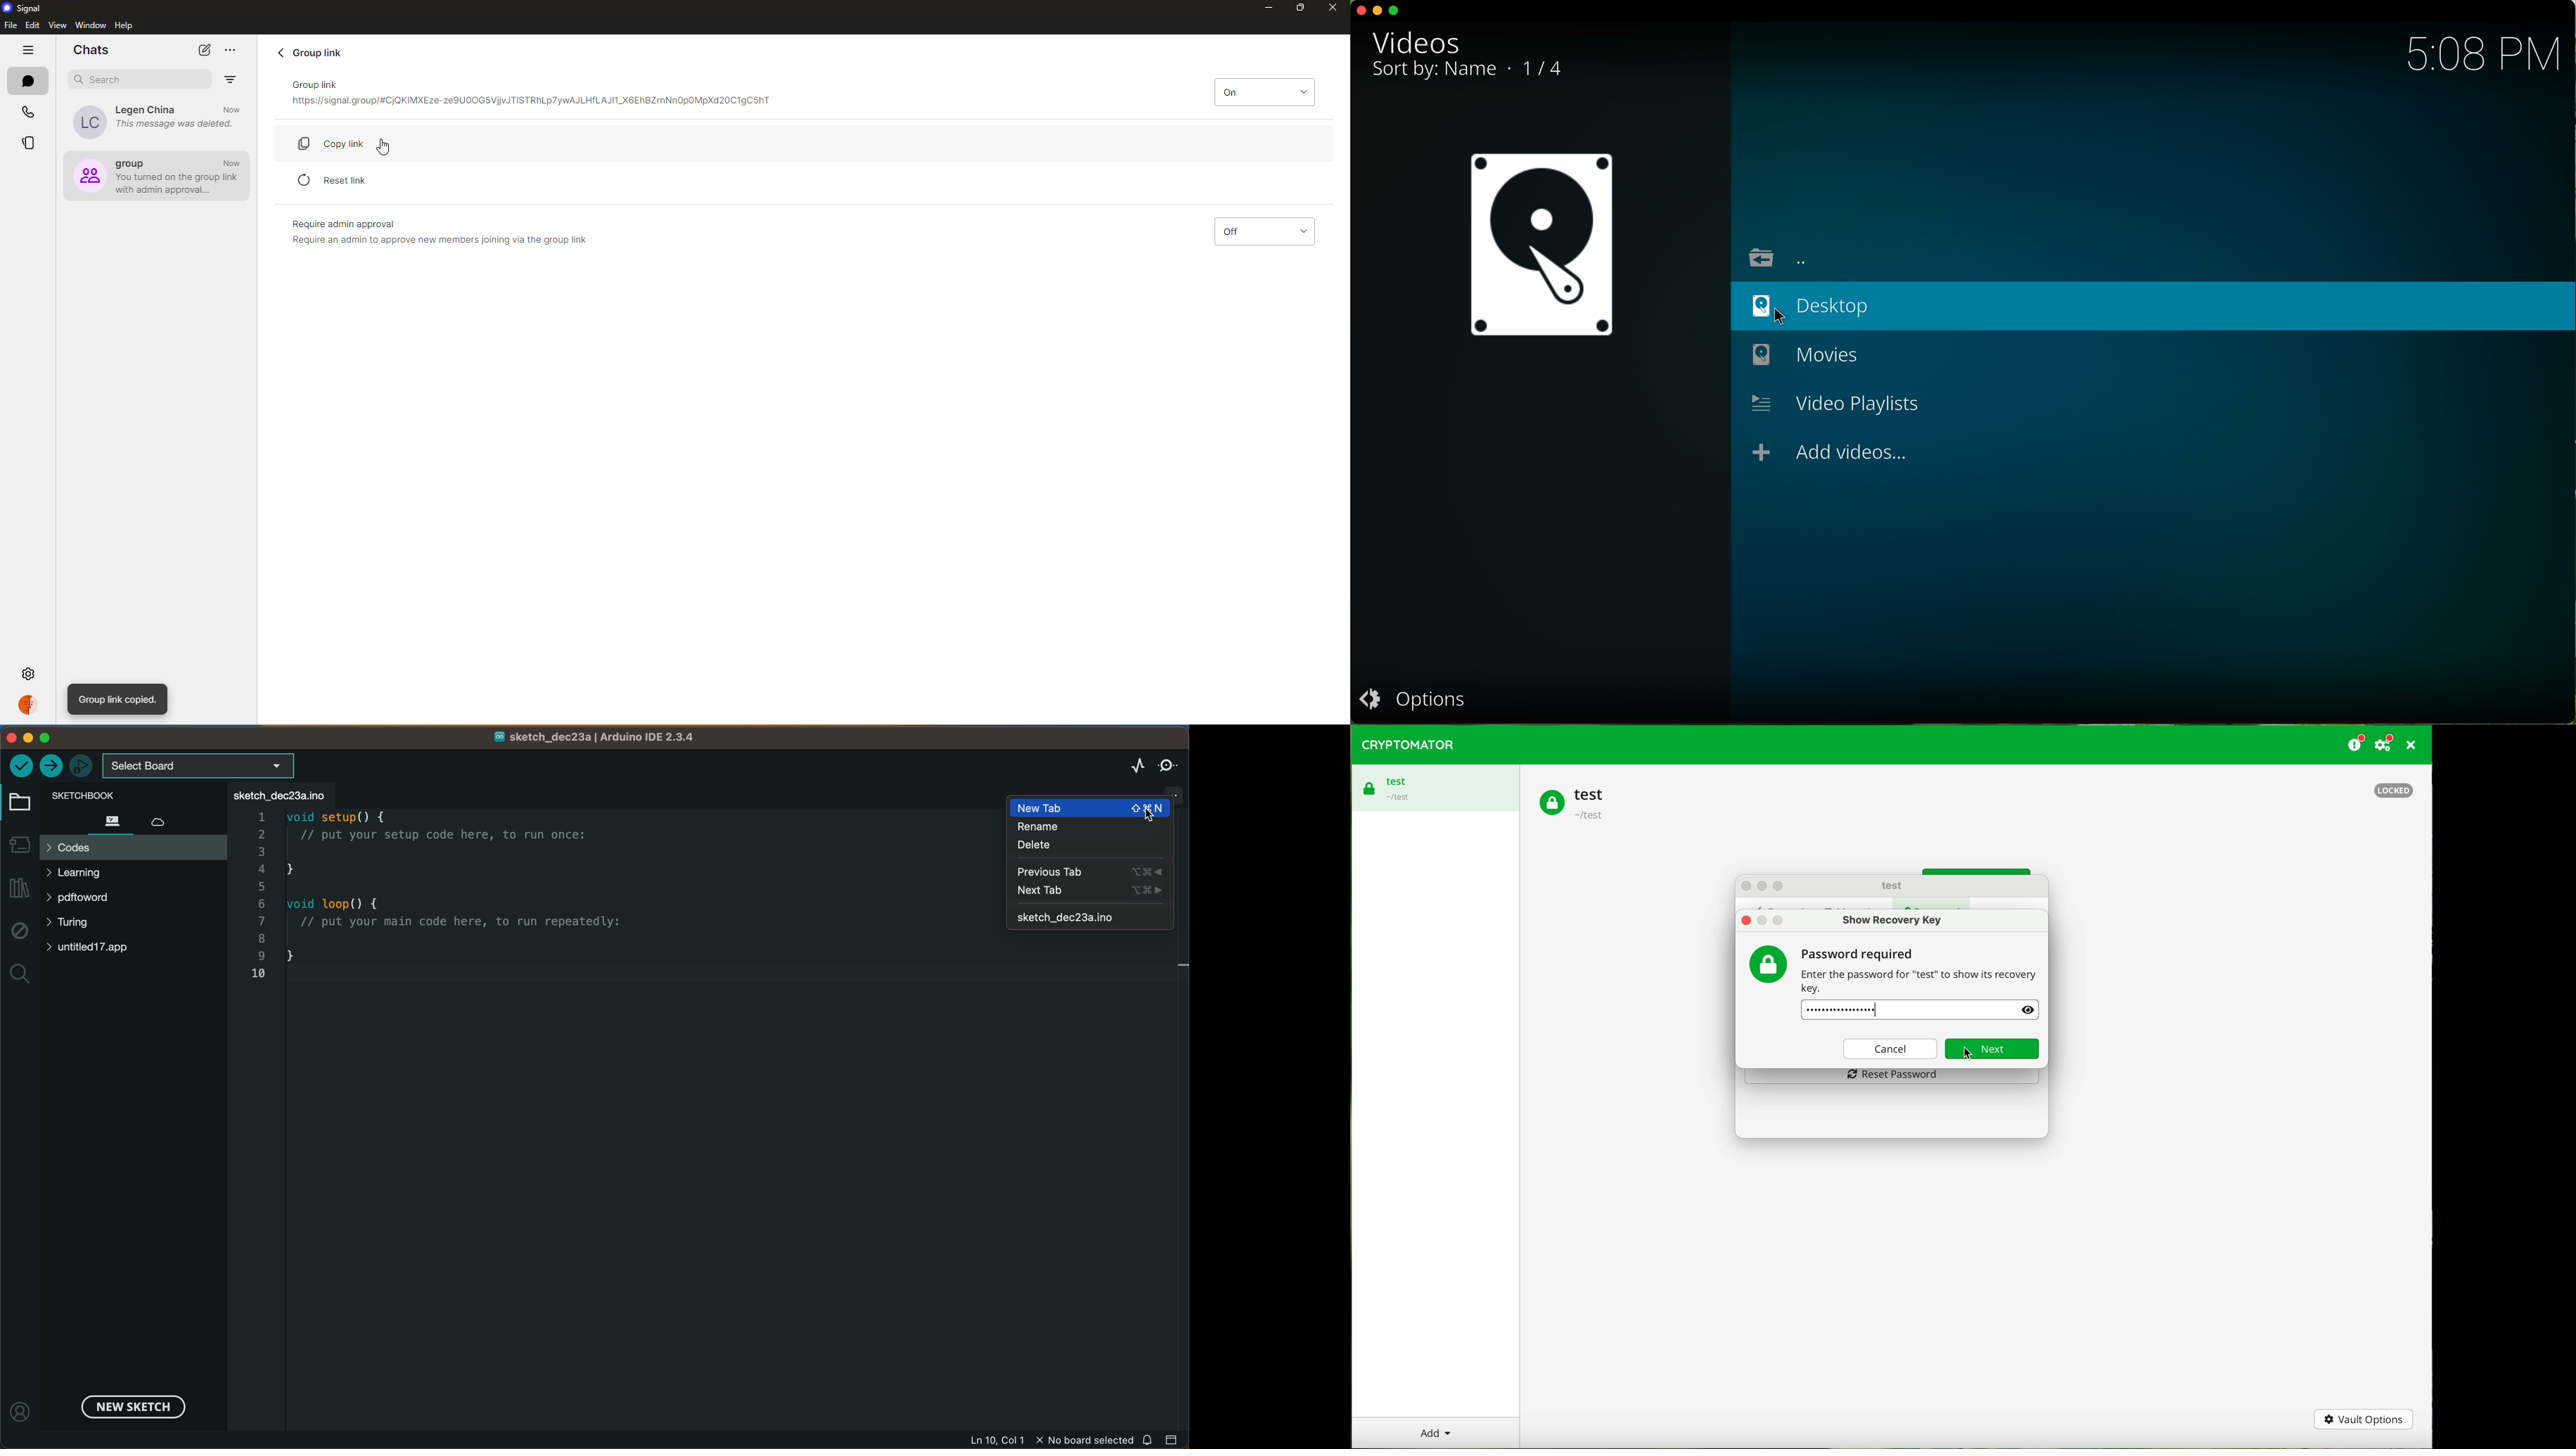  Describe the element at coordinates (1090, 891) in the screenshot. I see `next tab` at that location.